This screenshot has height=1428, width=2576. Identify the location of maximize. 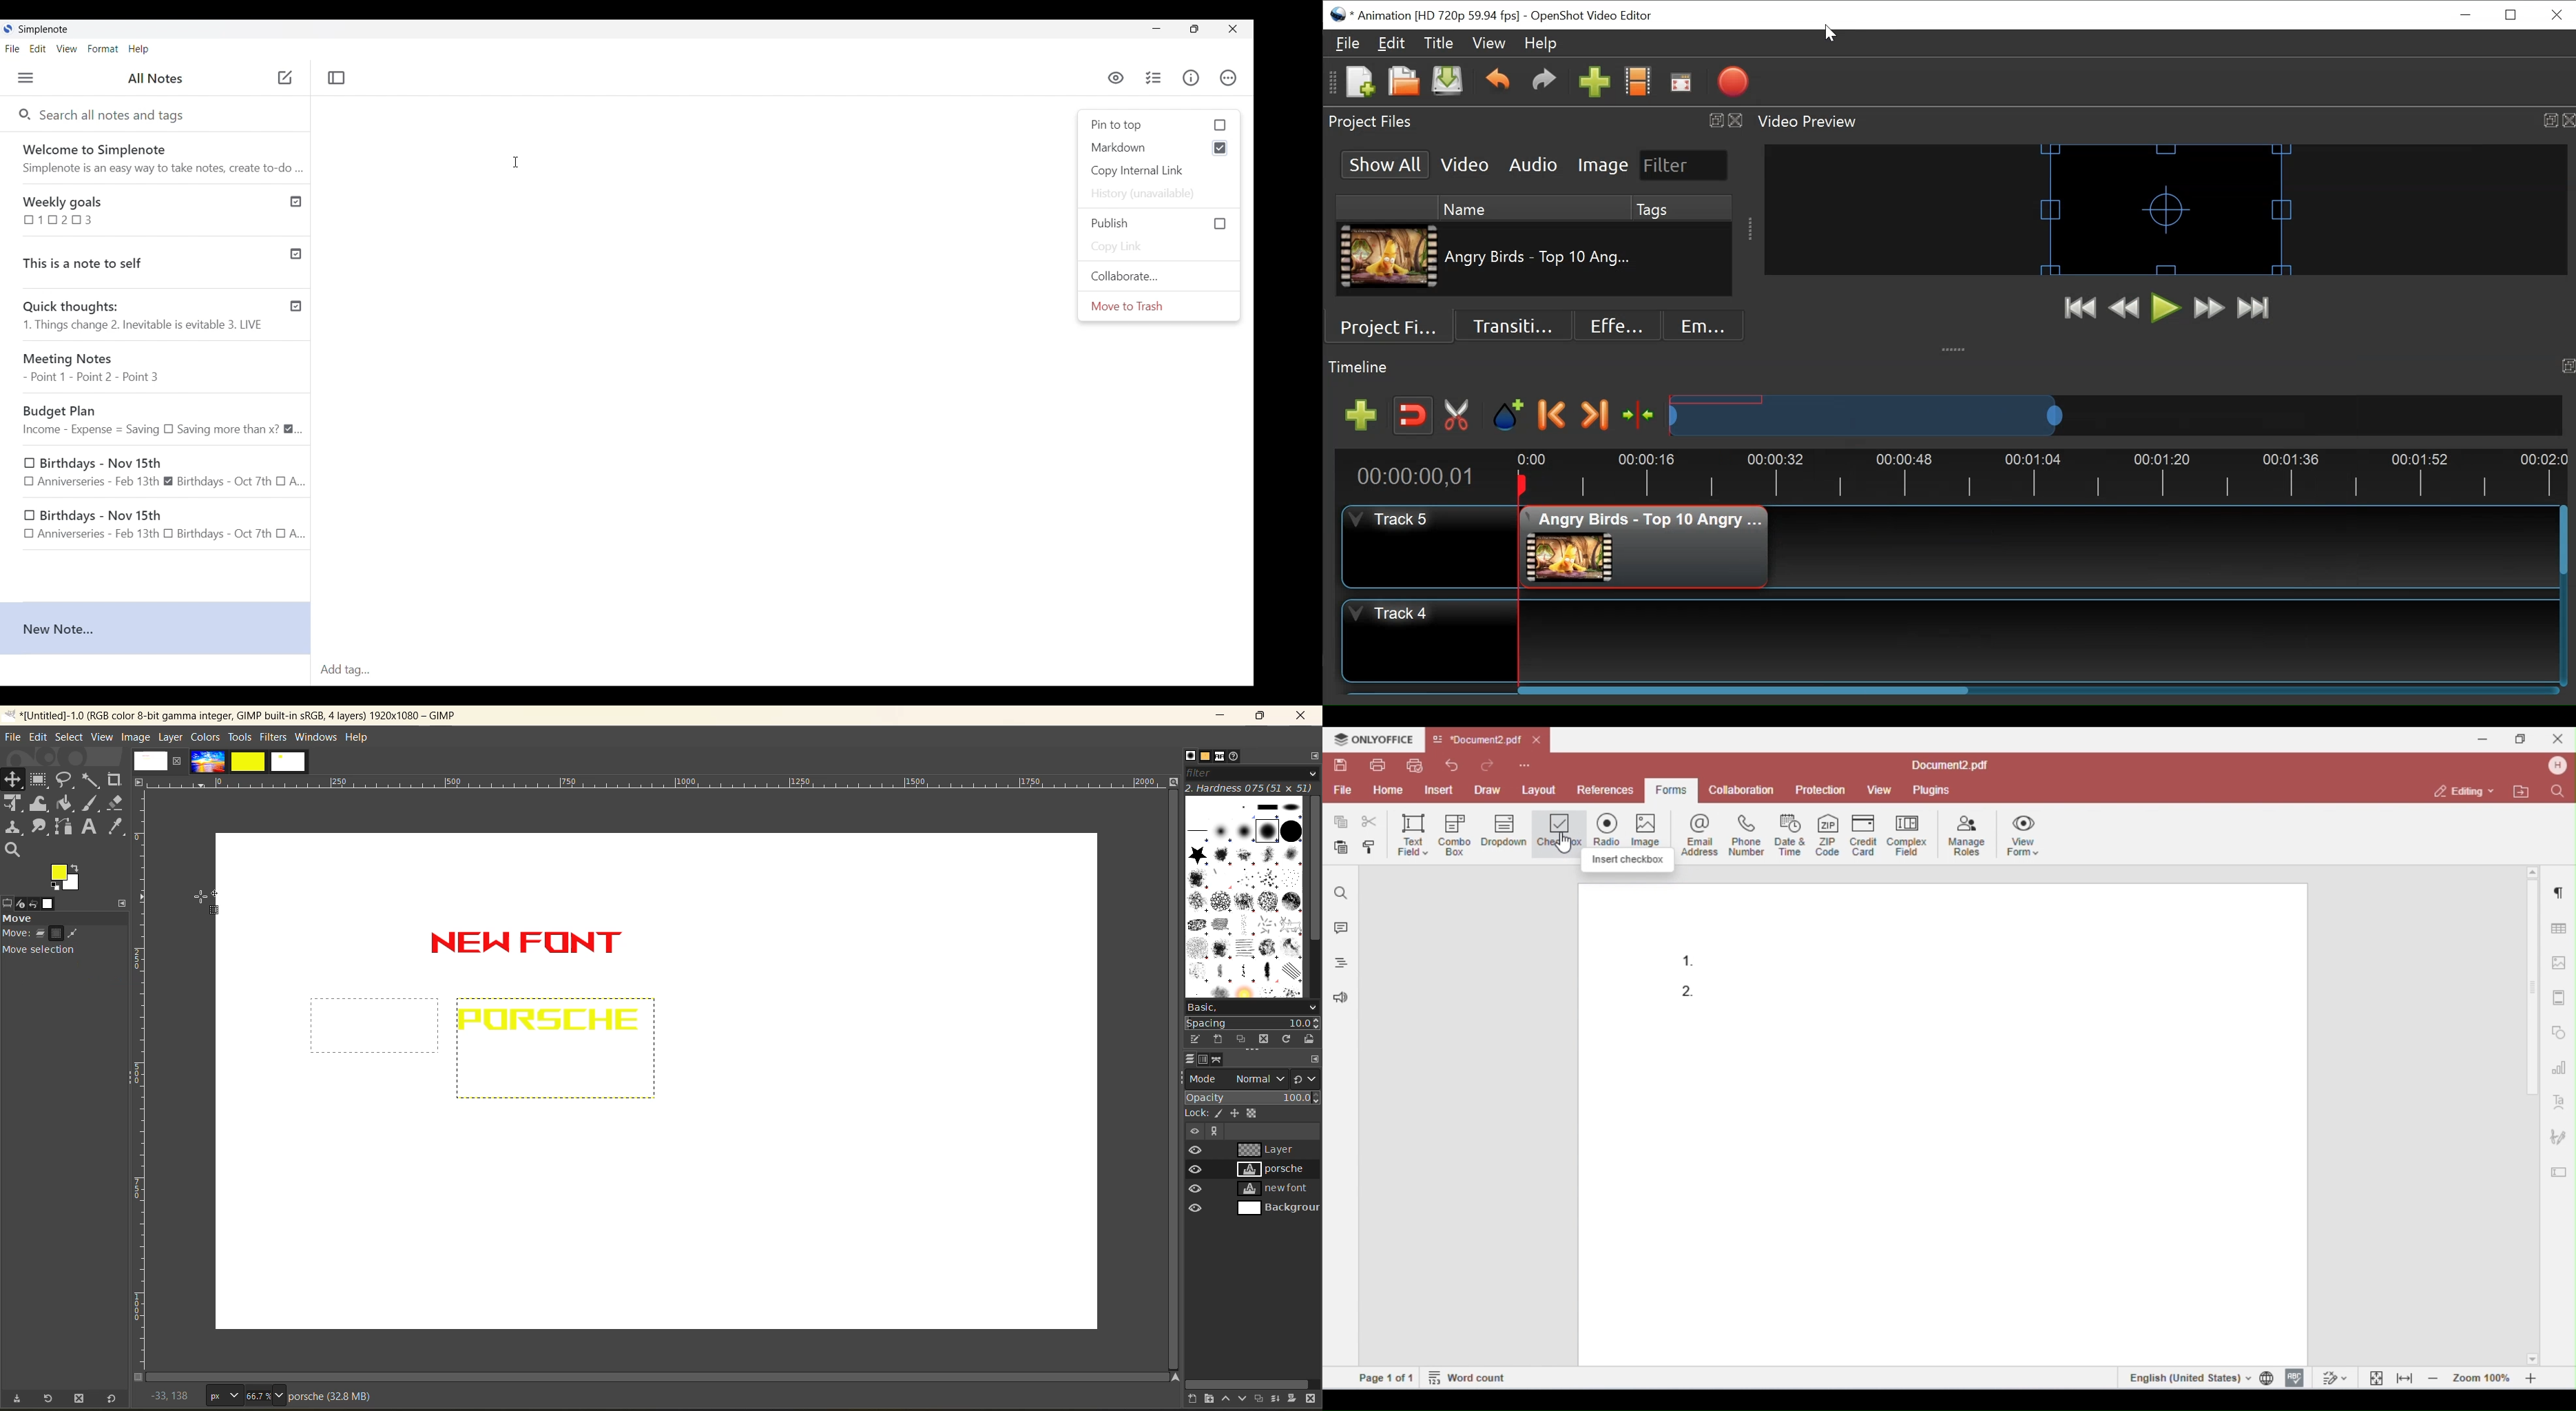
(1257, 717).